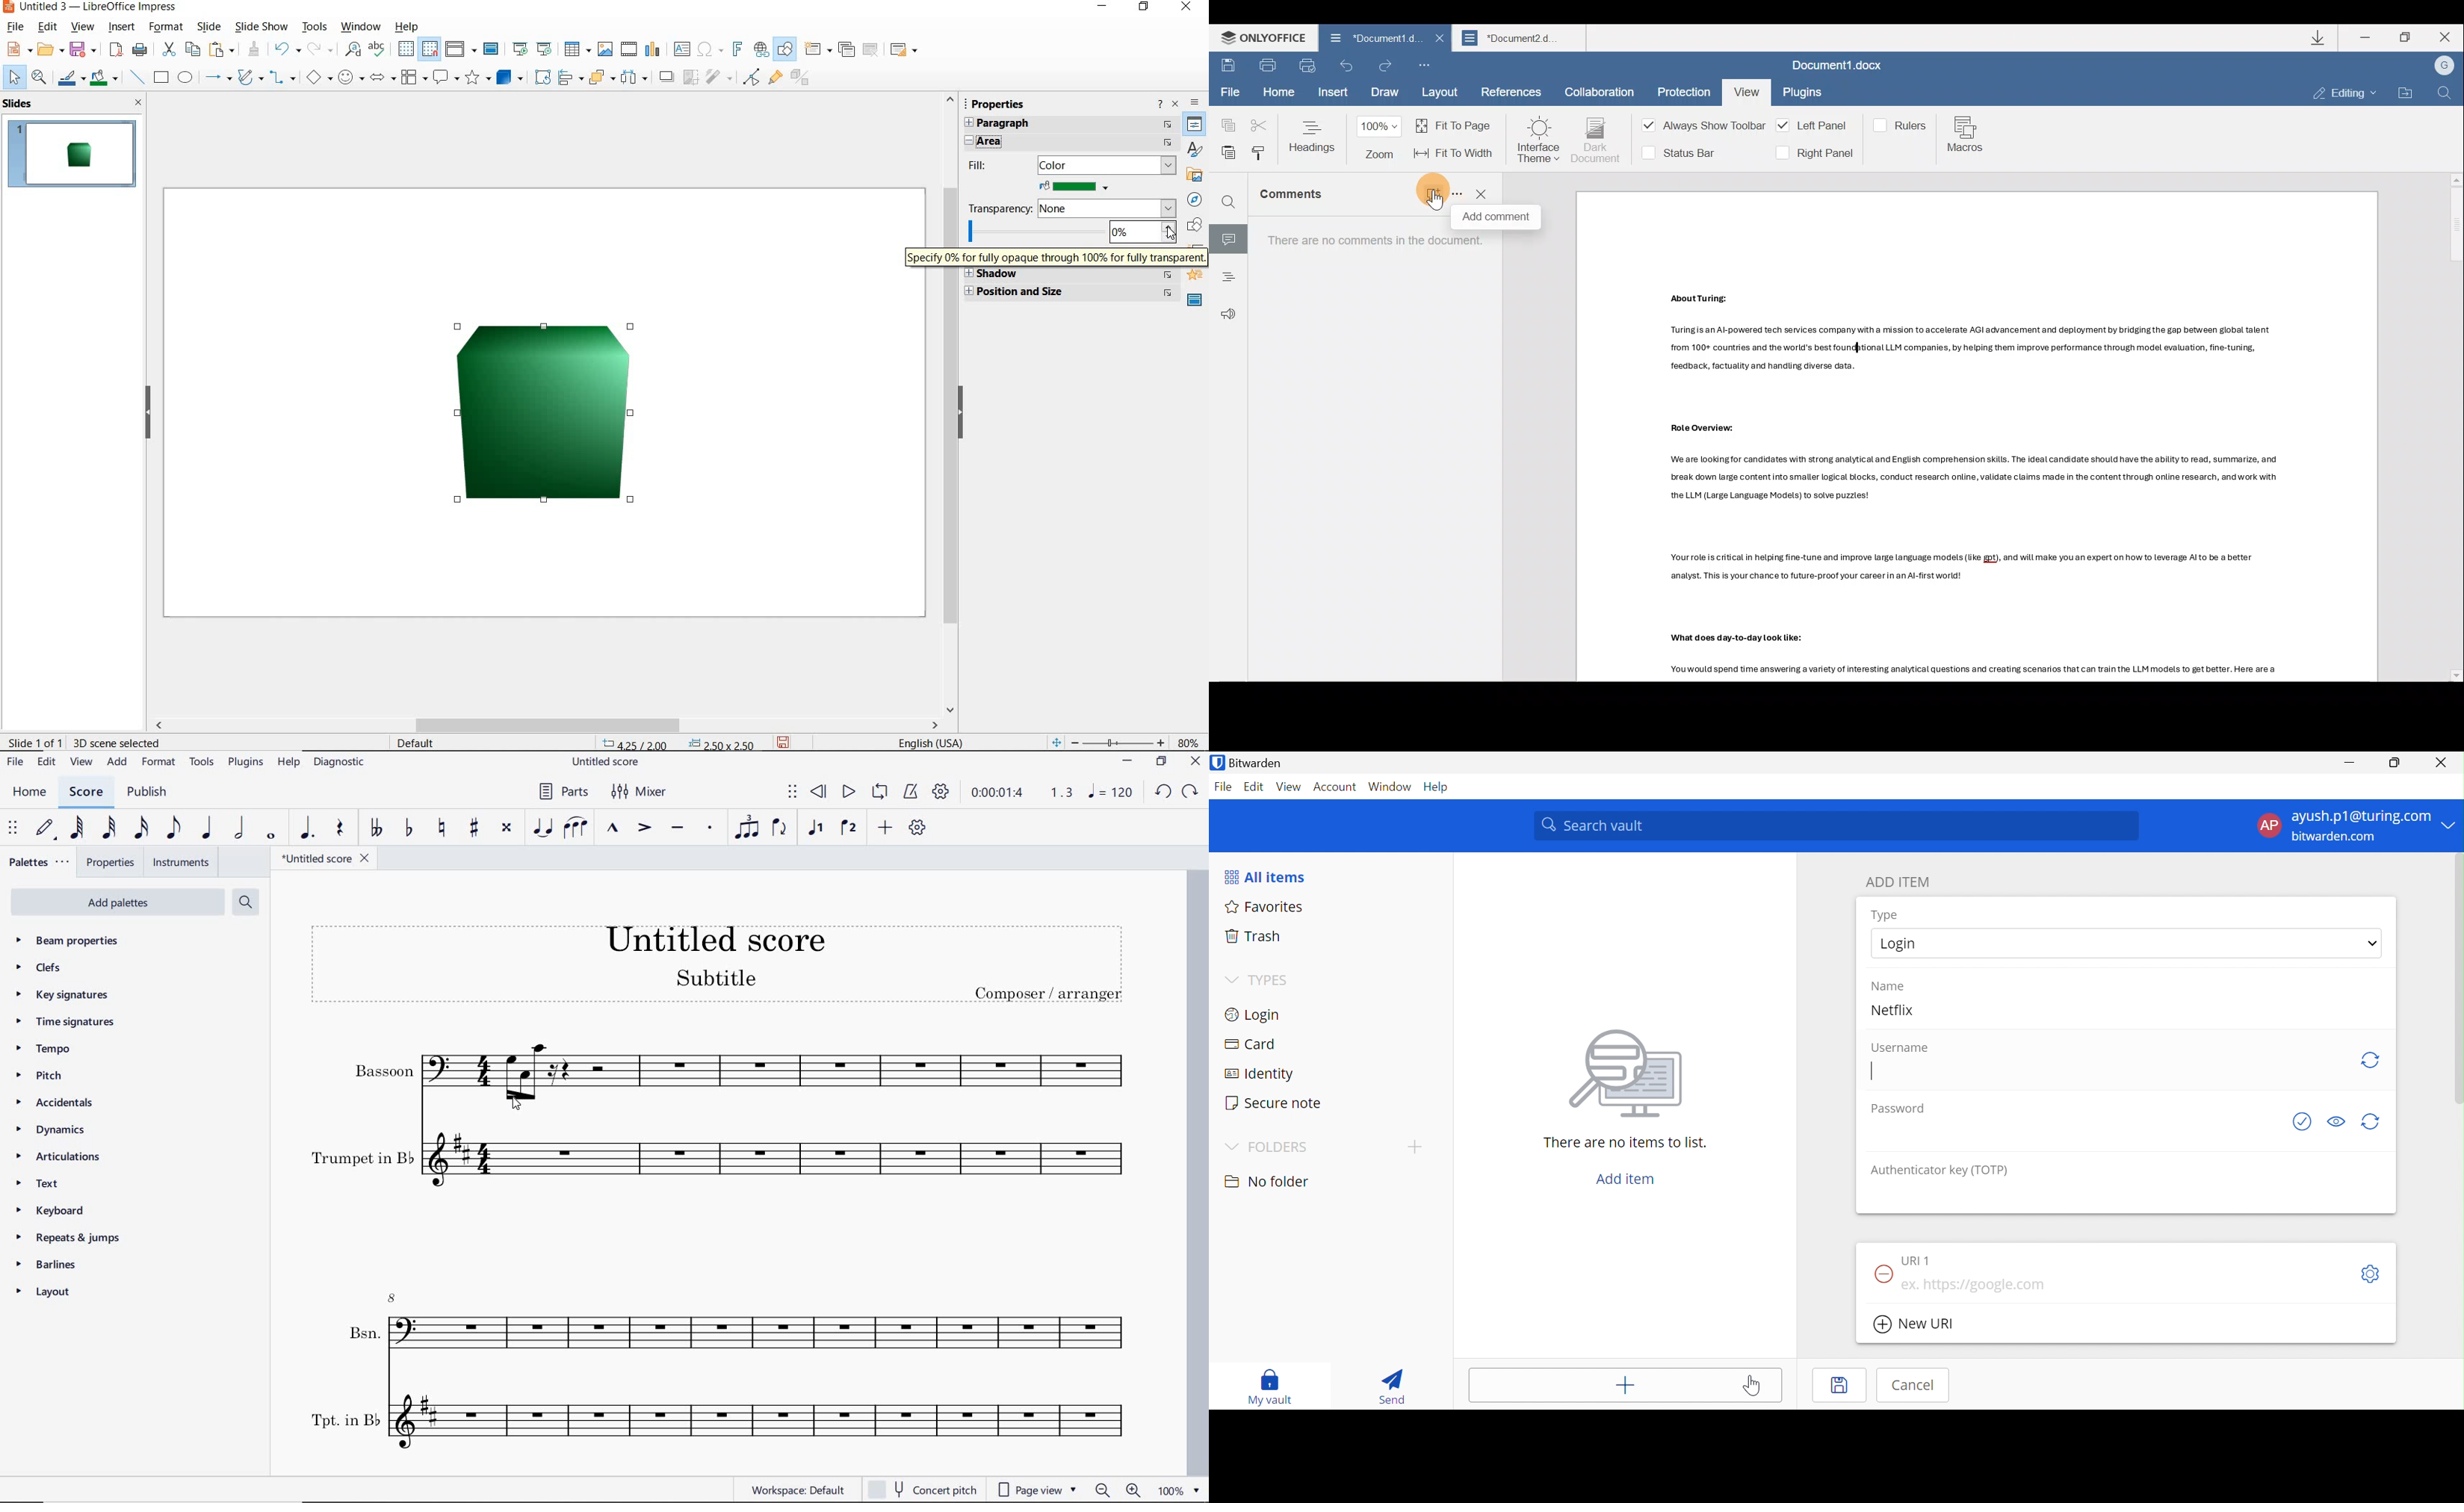  I want to click on help, so click(289, 762).